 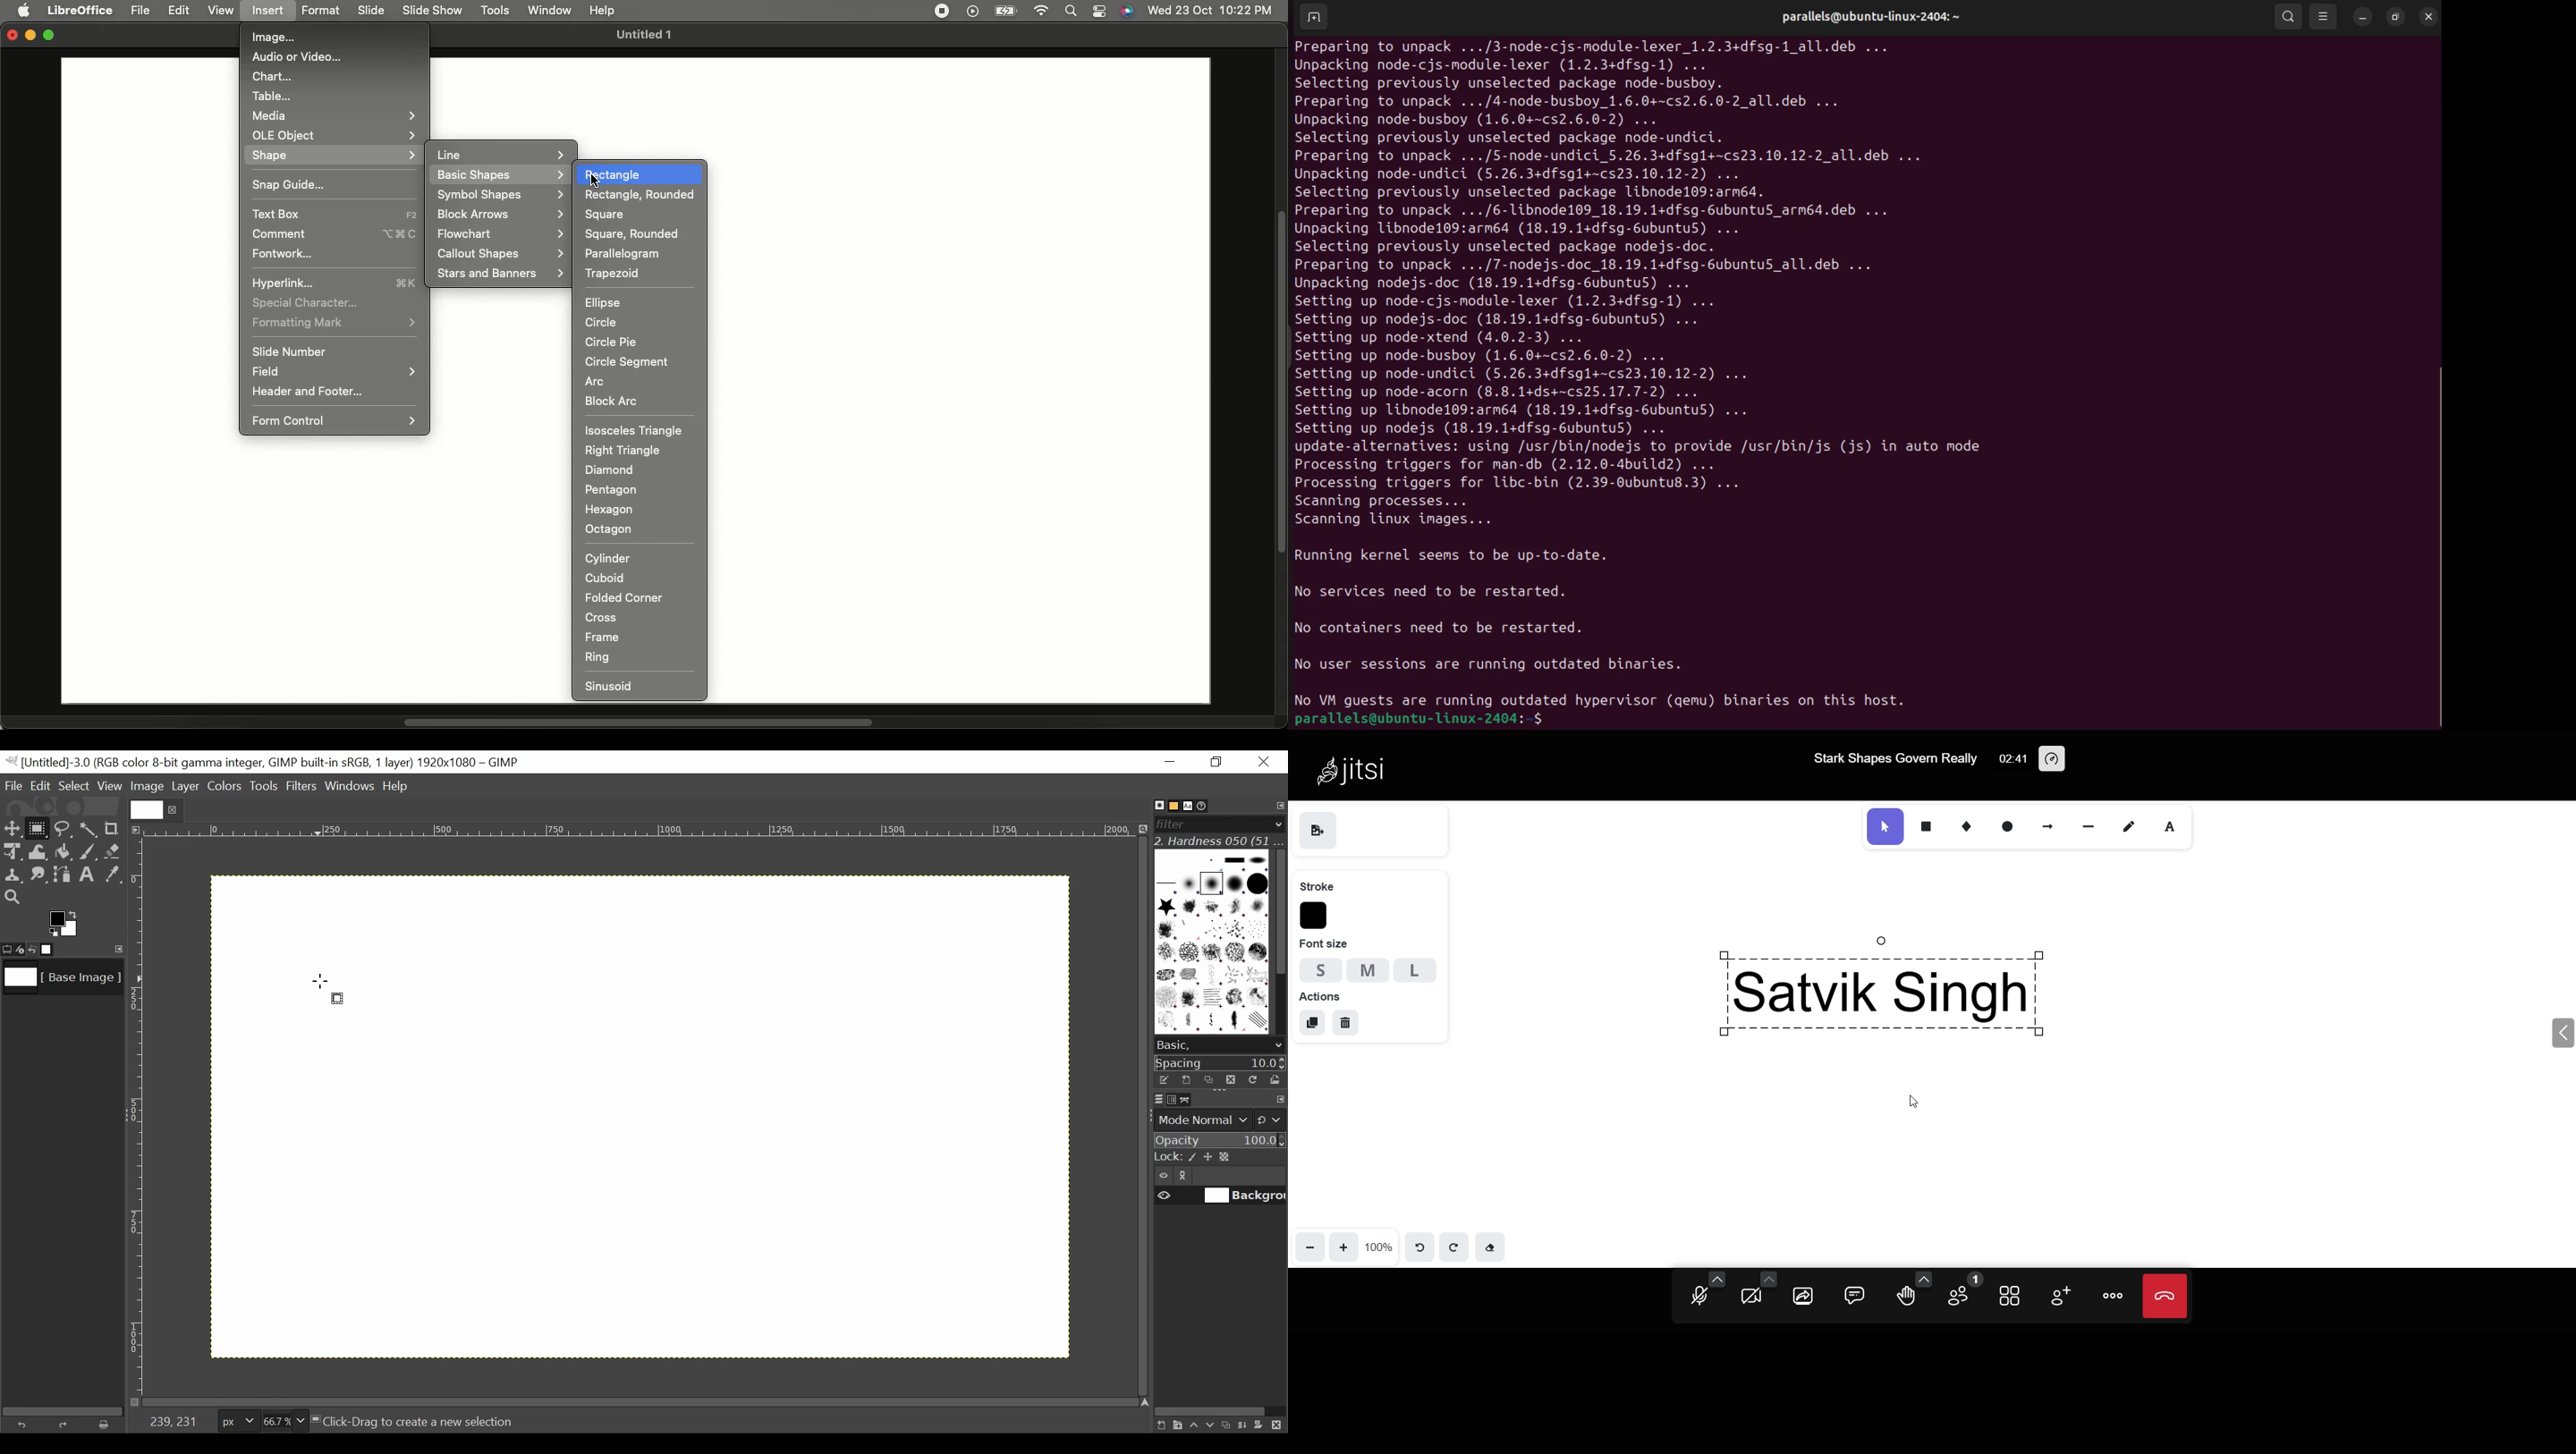 What do you see at coordinates (600, 657) in the screenshot?
I see `Ring` at bounding box center [600, 657].